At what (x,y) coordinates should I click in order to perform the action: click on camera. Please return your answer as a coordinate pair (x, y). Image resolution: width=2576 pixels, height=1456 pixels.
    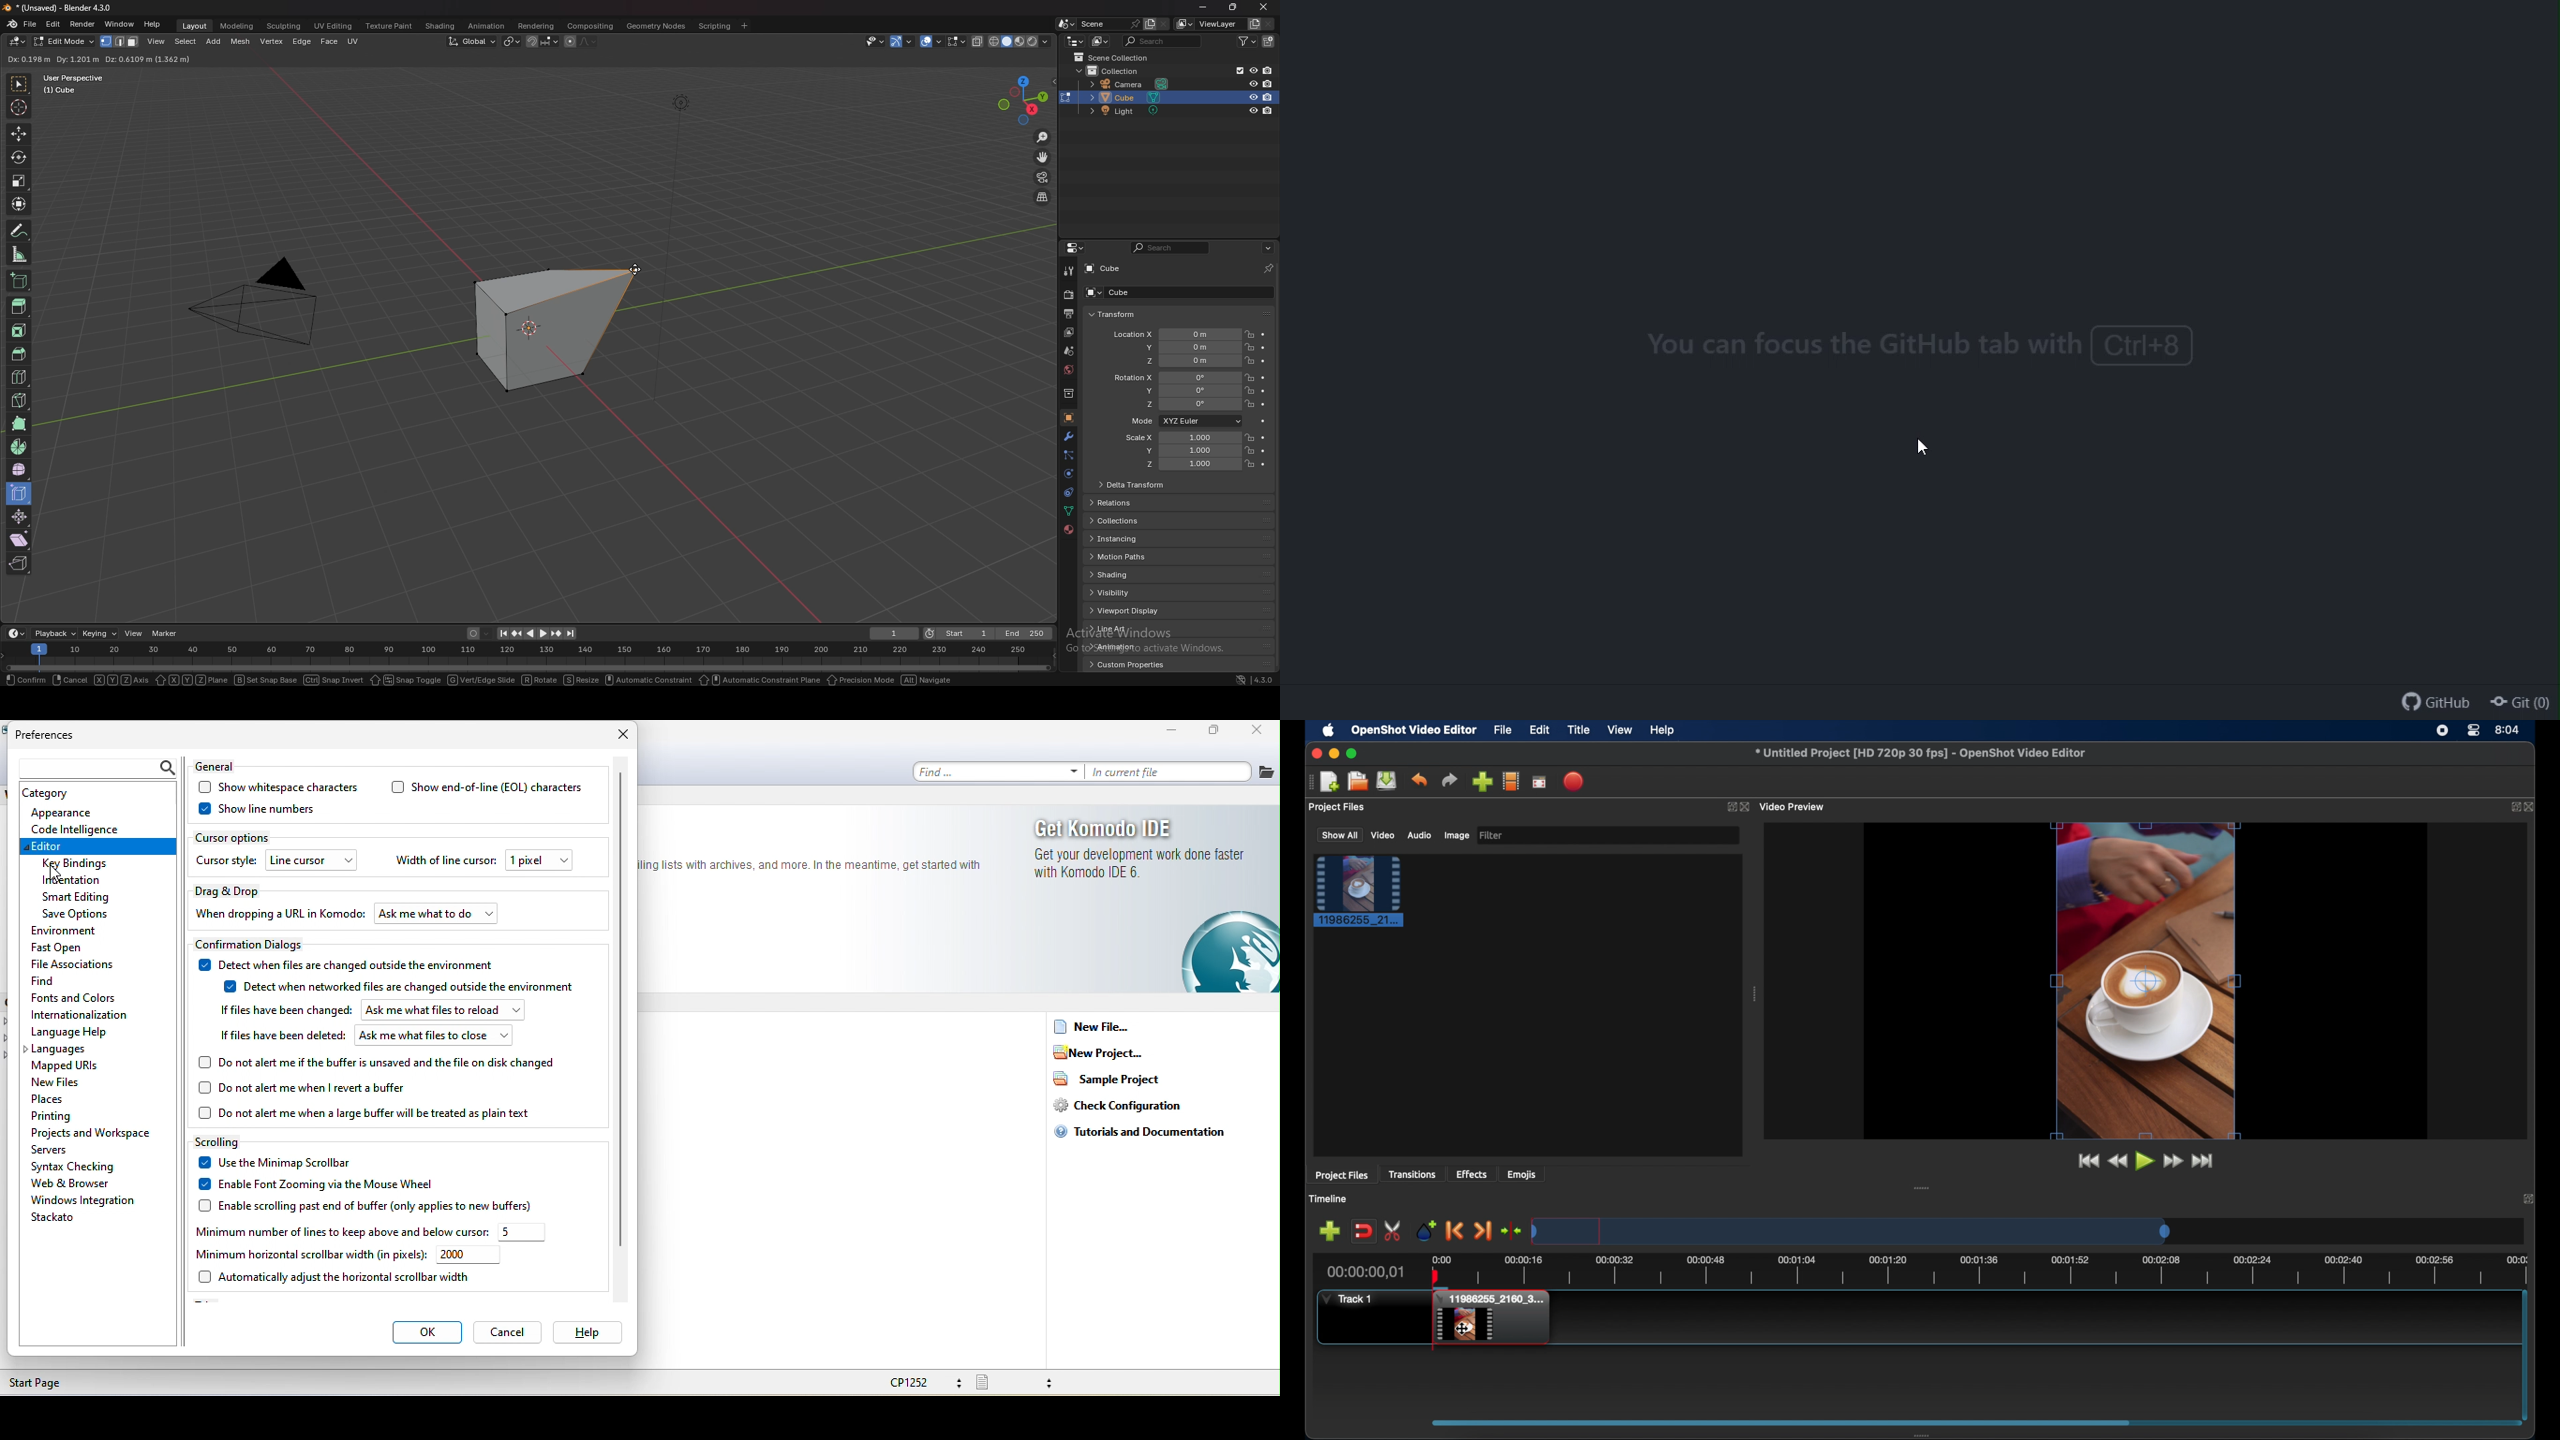
    Looking at the image, I should click on (1133, 83).